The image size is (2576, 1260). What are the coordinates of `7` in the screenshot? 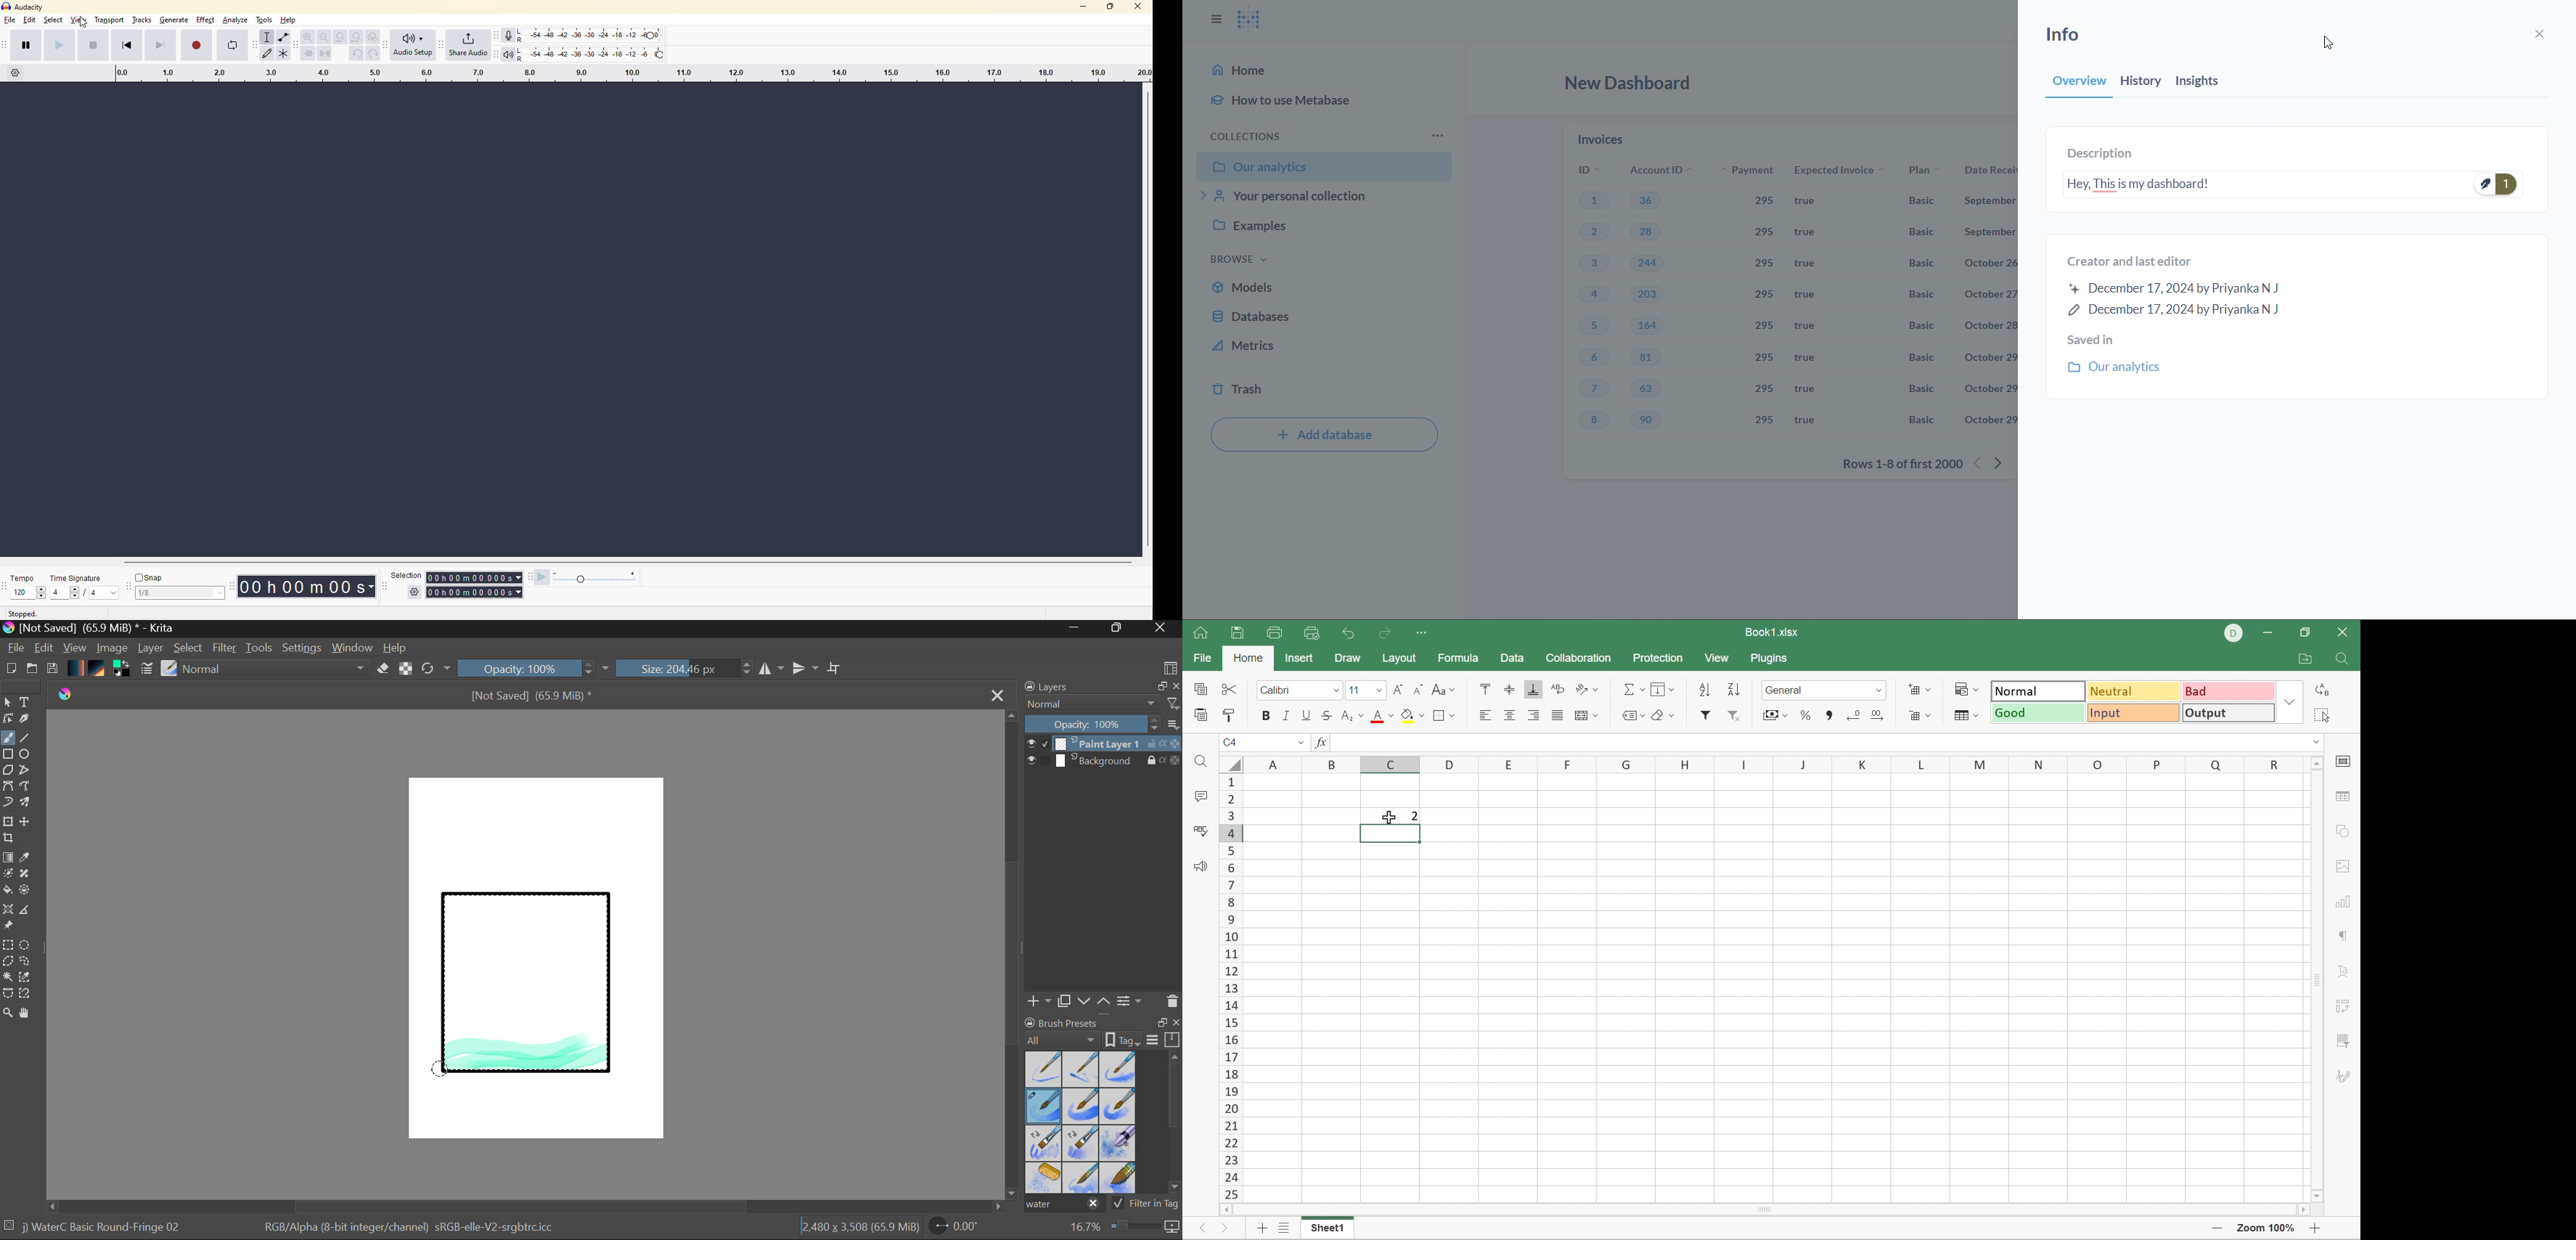 It's located at (1593, 390).